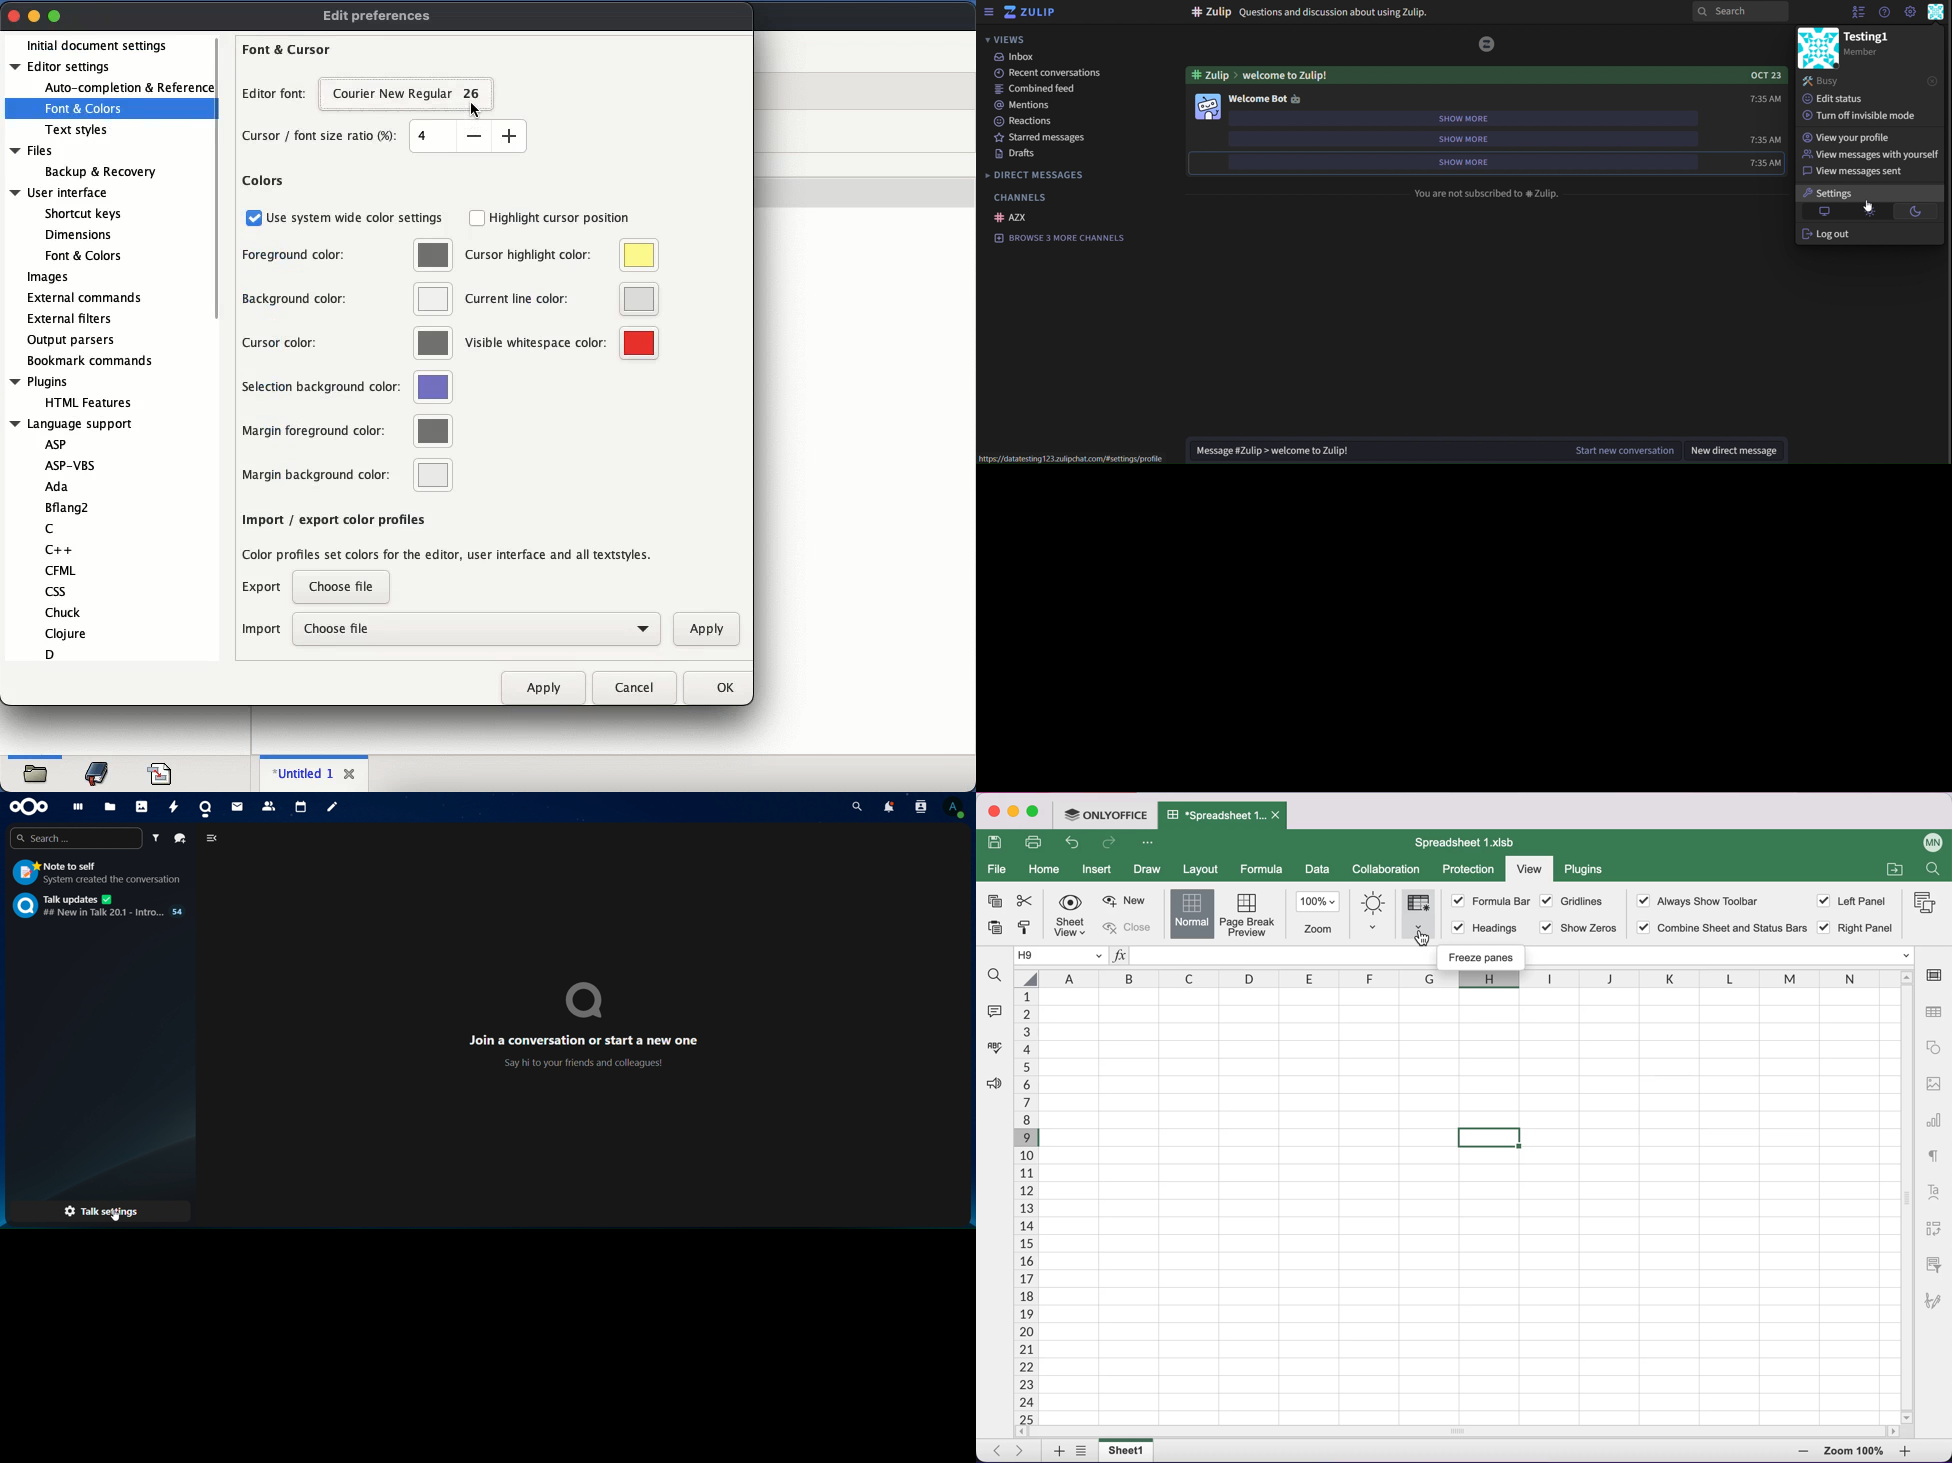 The image size is (1960, 1484). Describe the element at coordinates (267, 181) in the screenshot. I see `colors` at that location.